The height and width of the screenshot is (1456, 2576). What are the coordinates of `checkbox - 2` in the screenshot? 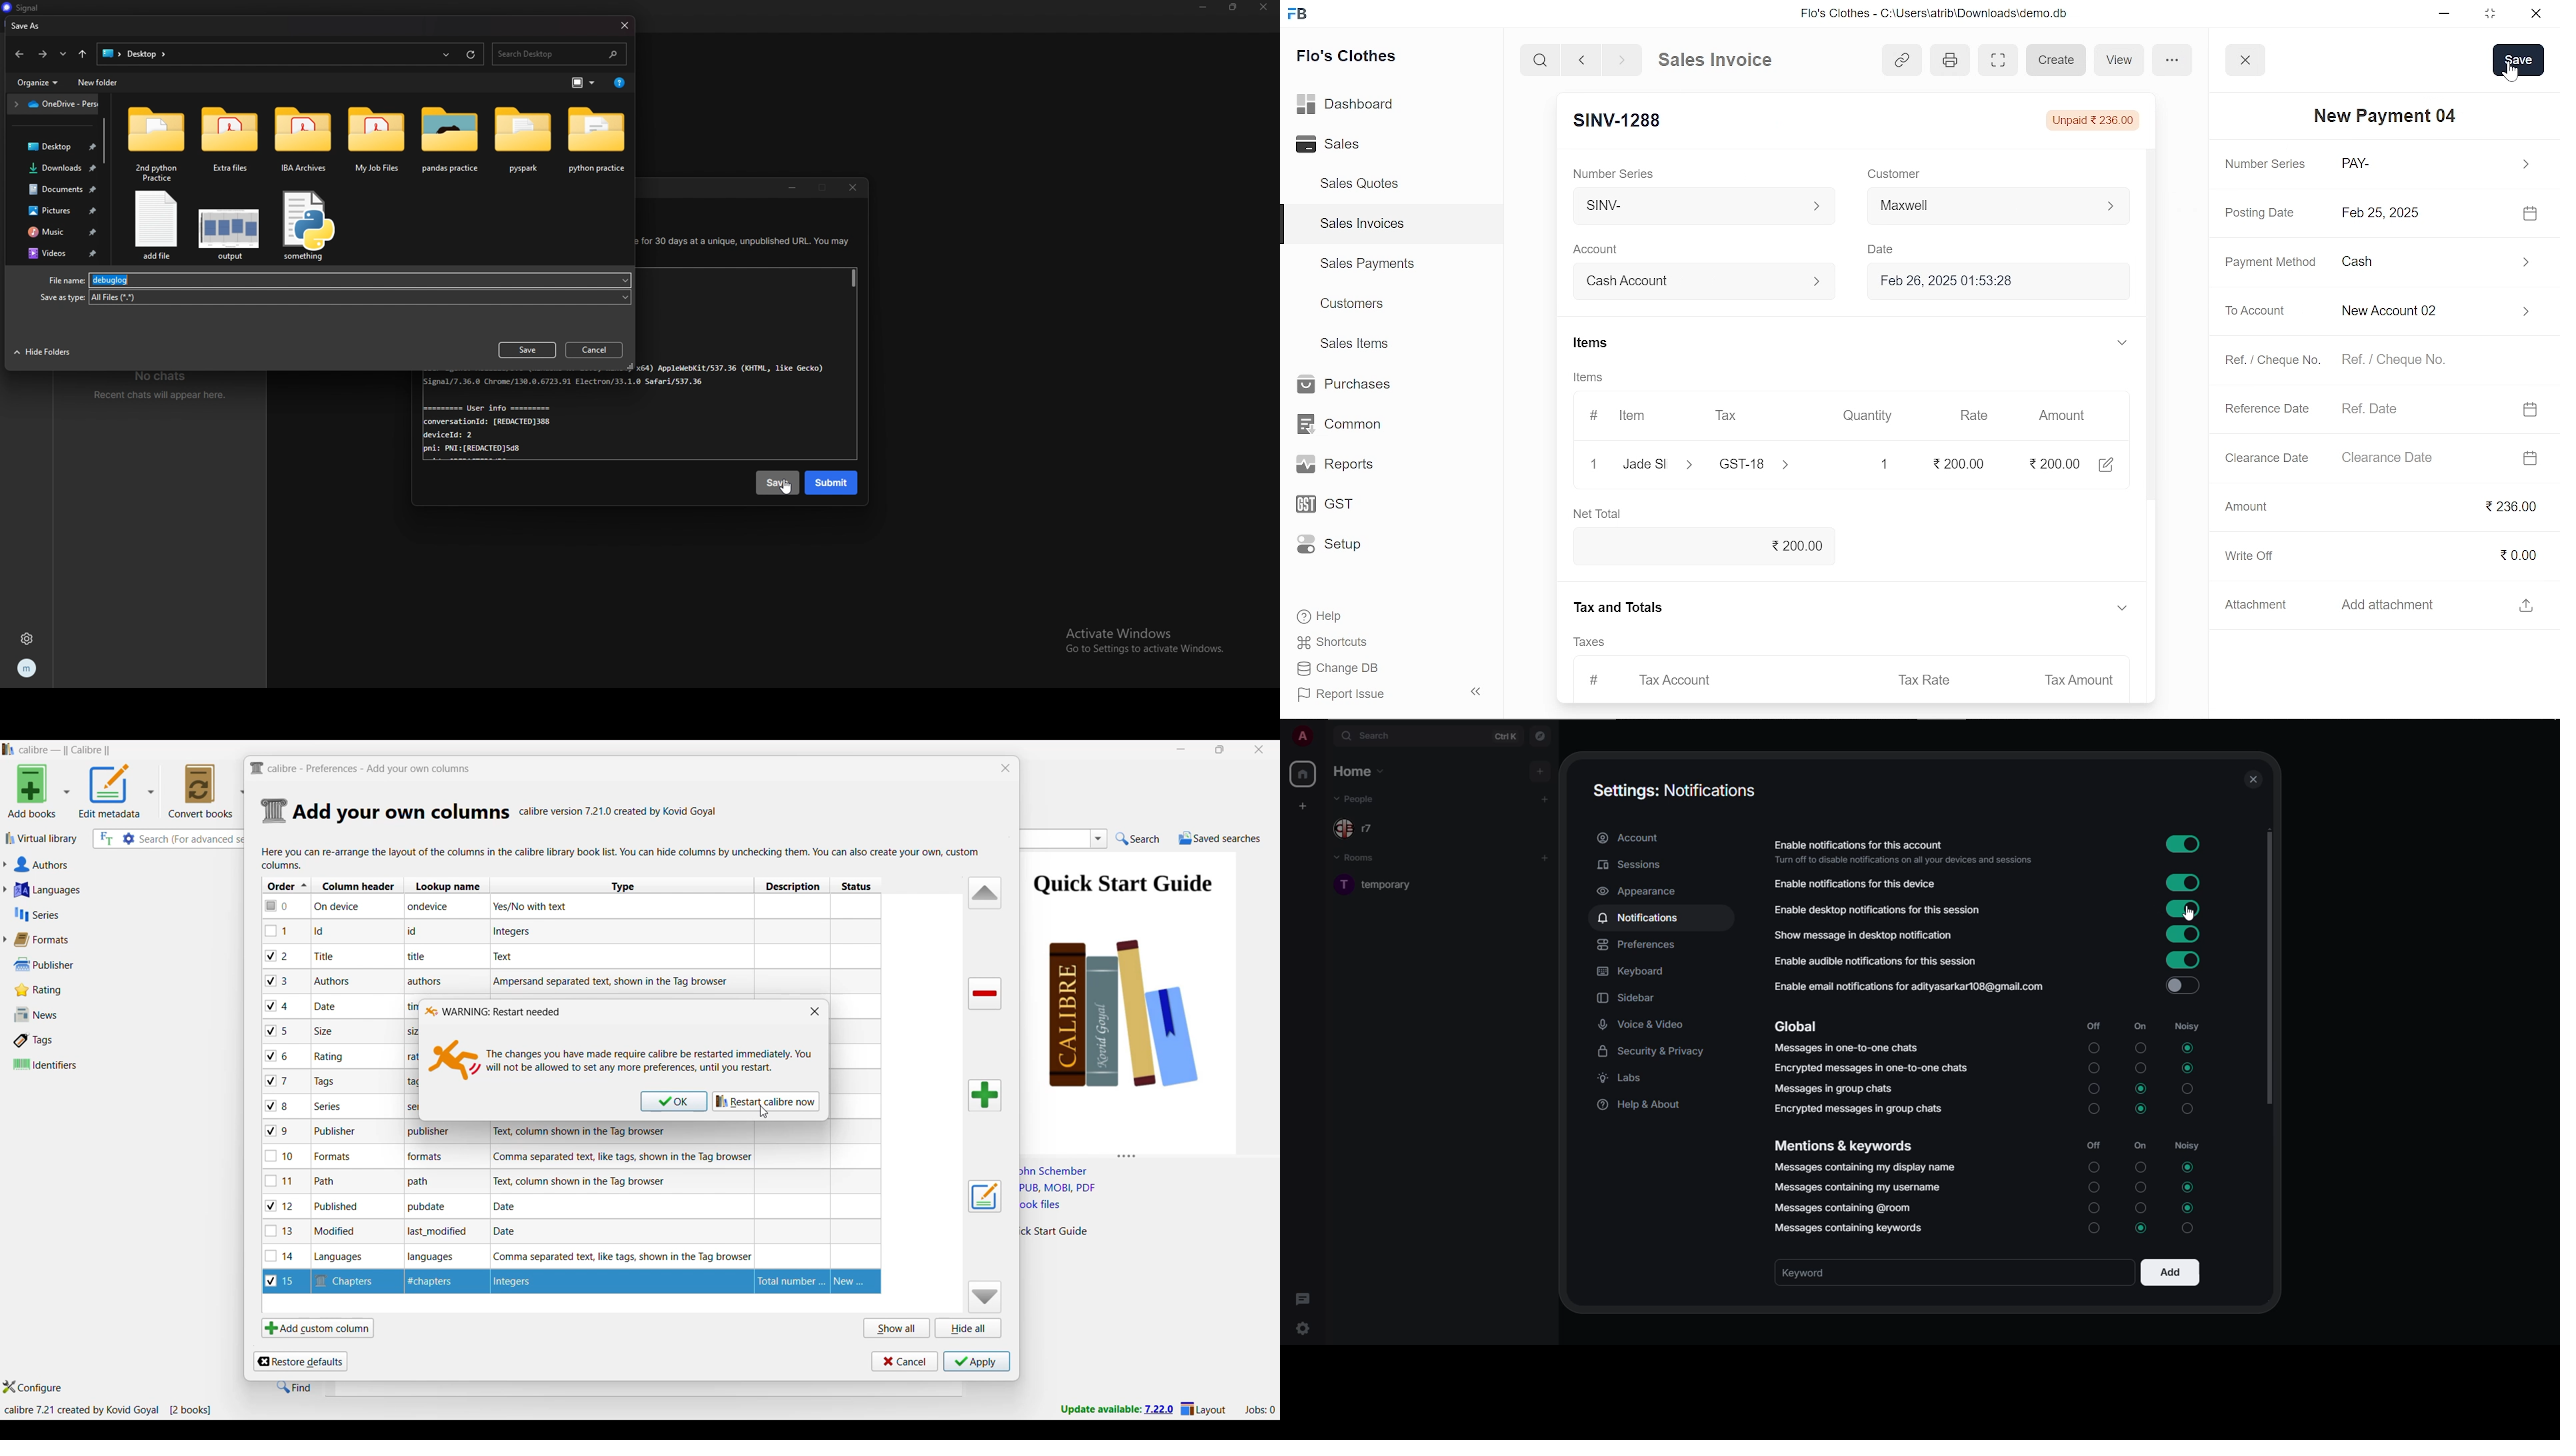 It's located at (277, 955).